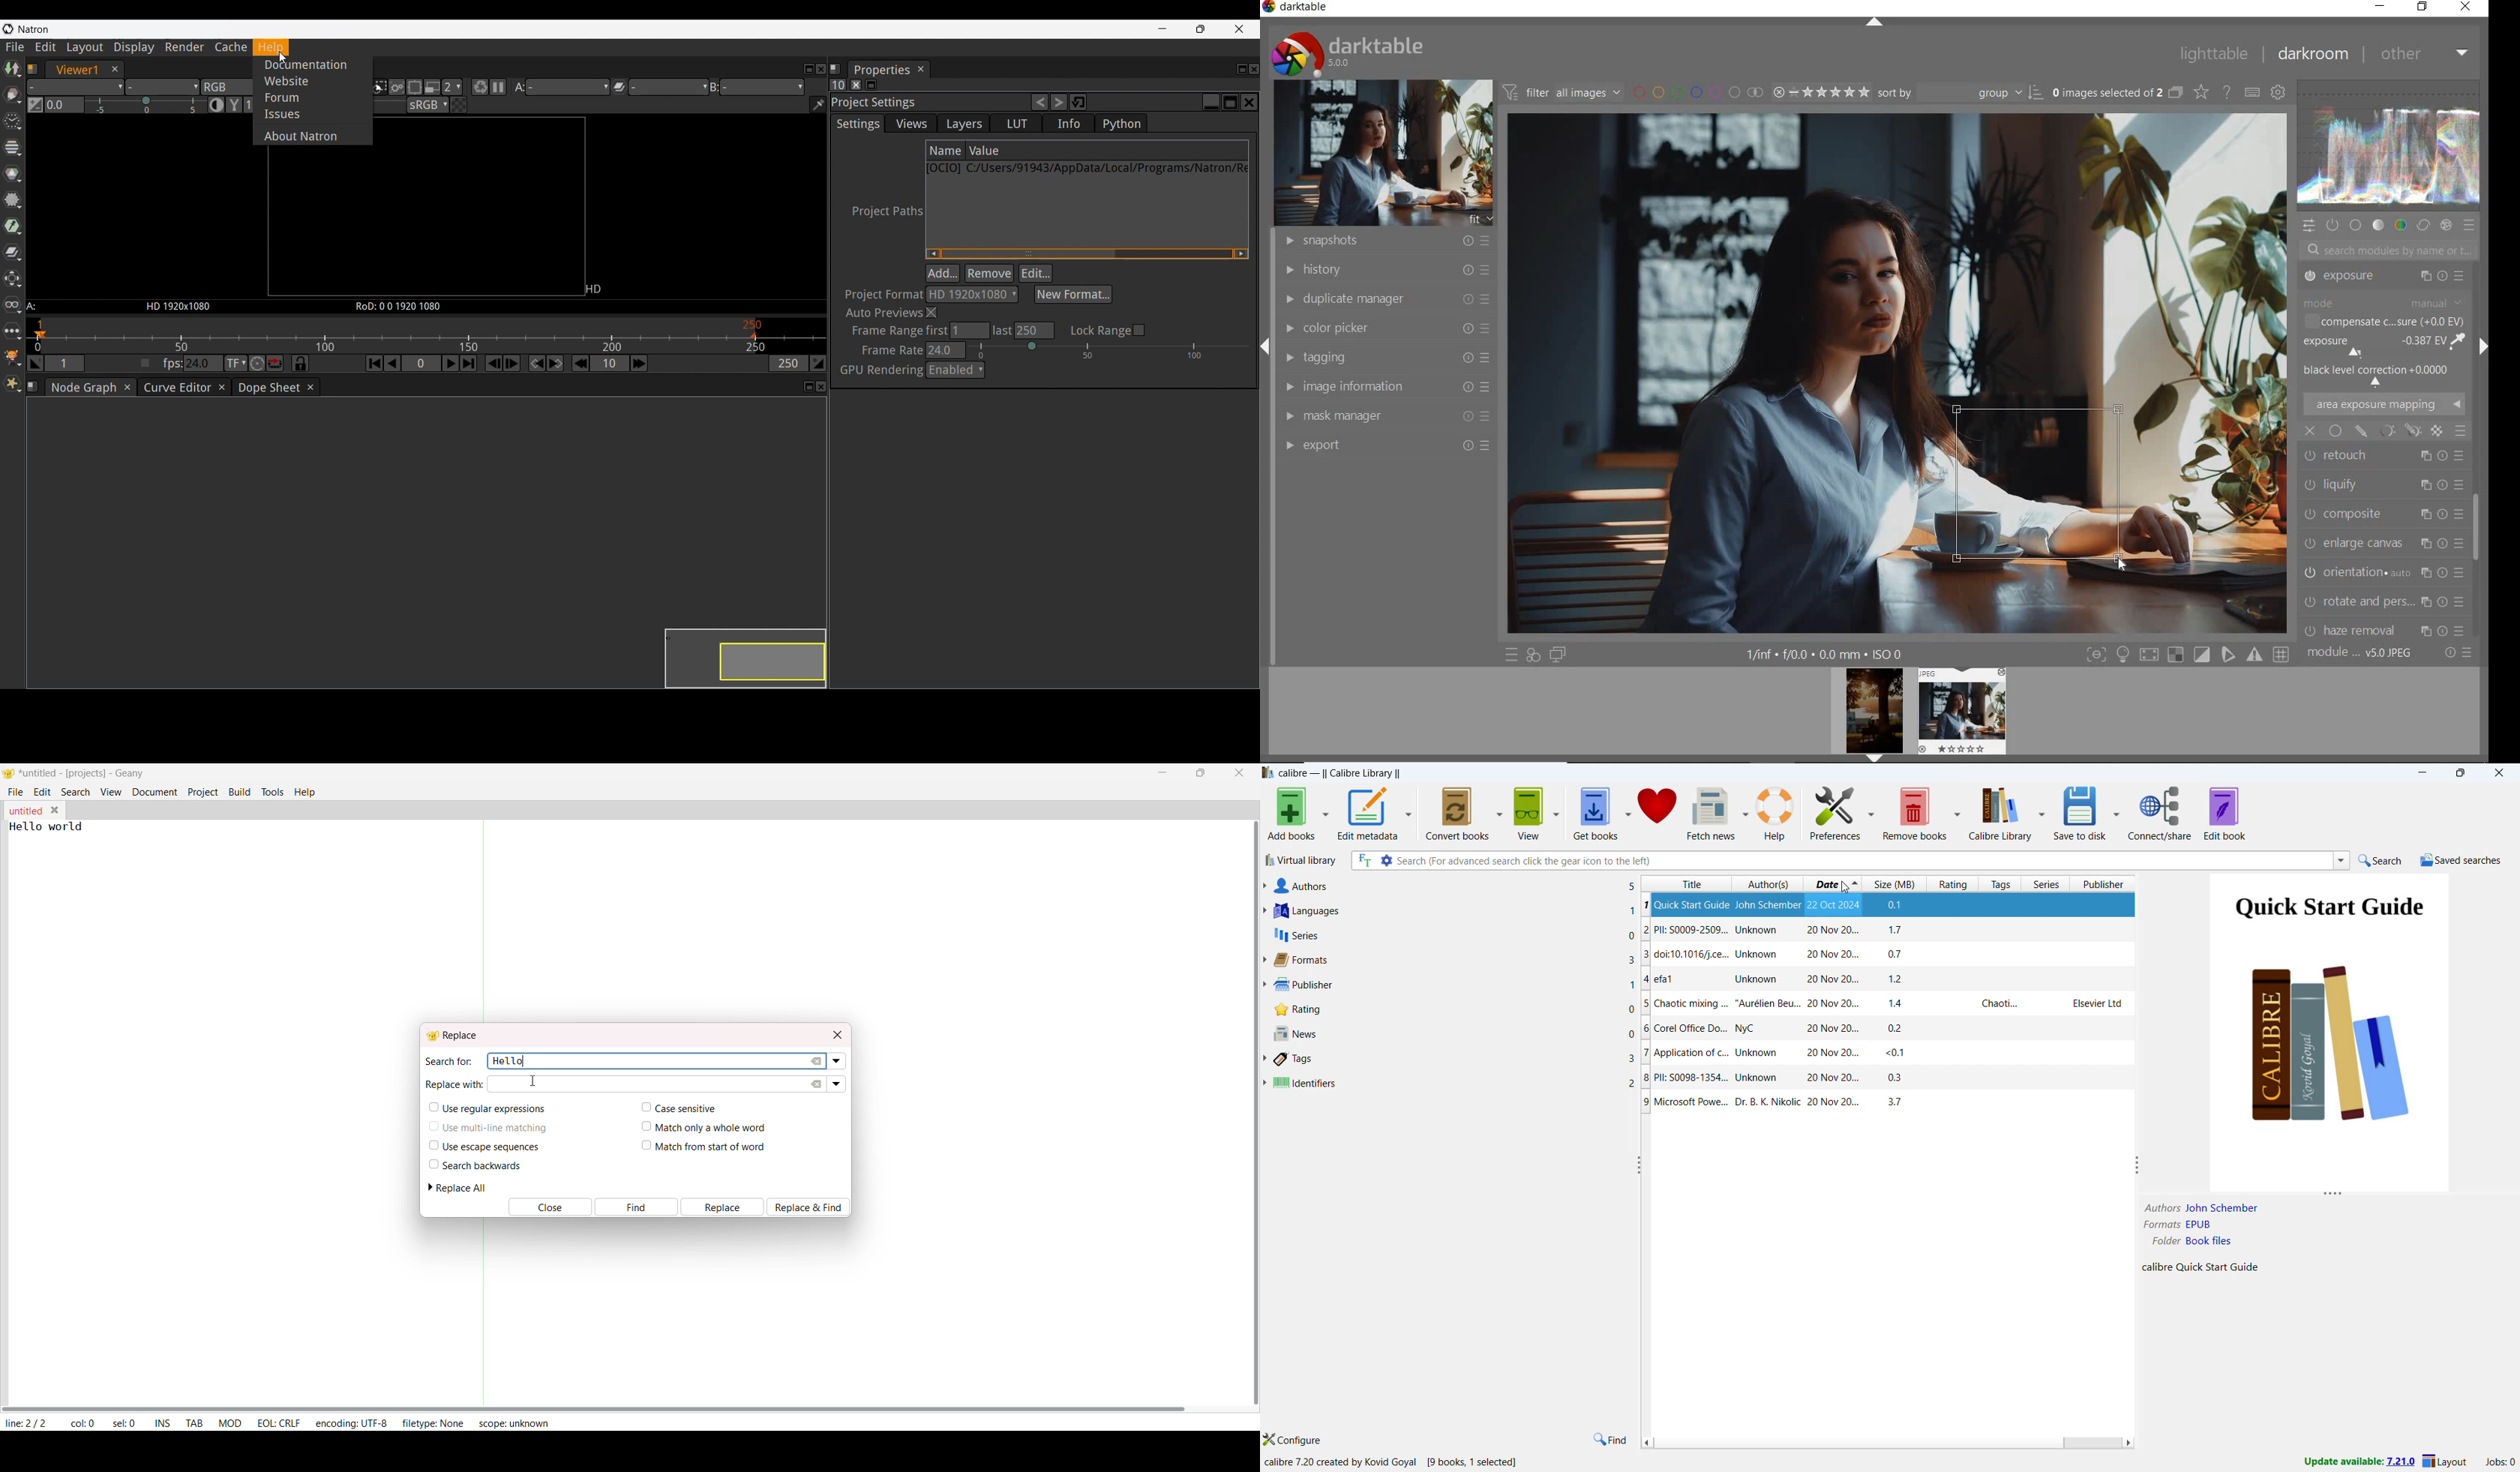 The width and height of the screenshot is (2520, 1484). What do you see at coordinates (1914, 811) in the screenshot?
I see `Remove books` at bounding box center [1914, 811].